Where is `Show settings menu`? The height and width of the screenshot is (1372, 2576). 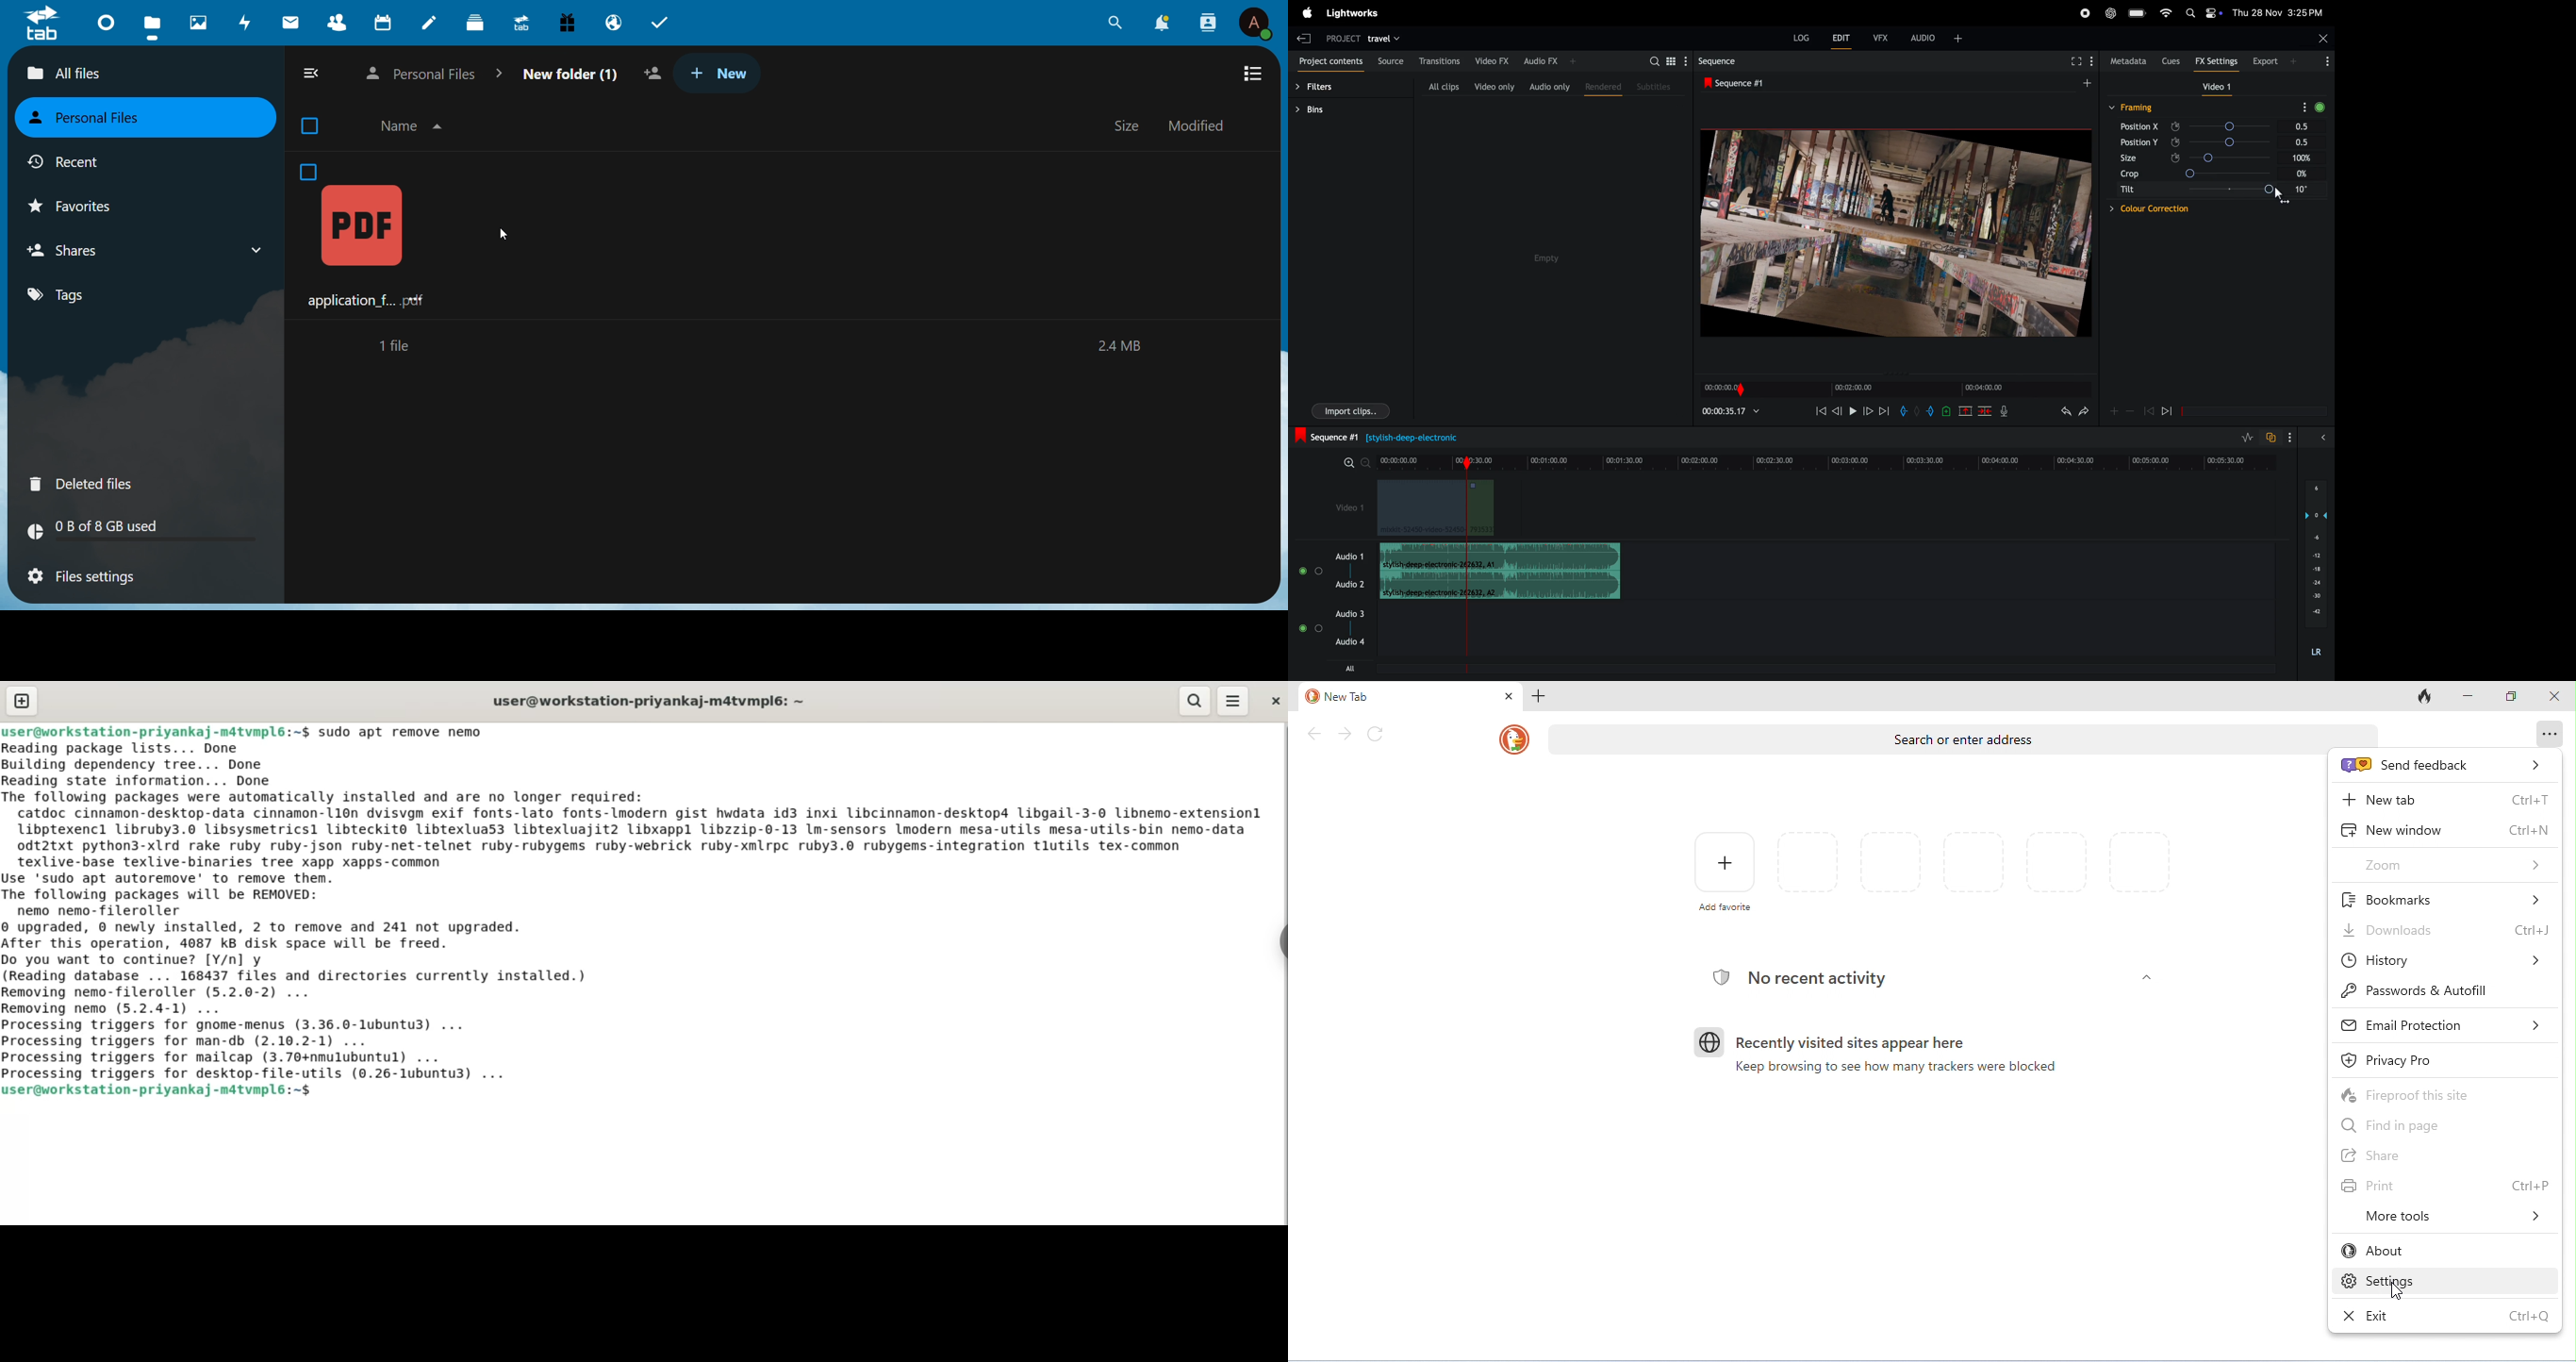 Show settings menu is located at coordinates (2326, 62).